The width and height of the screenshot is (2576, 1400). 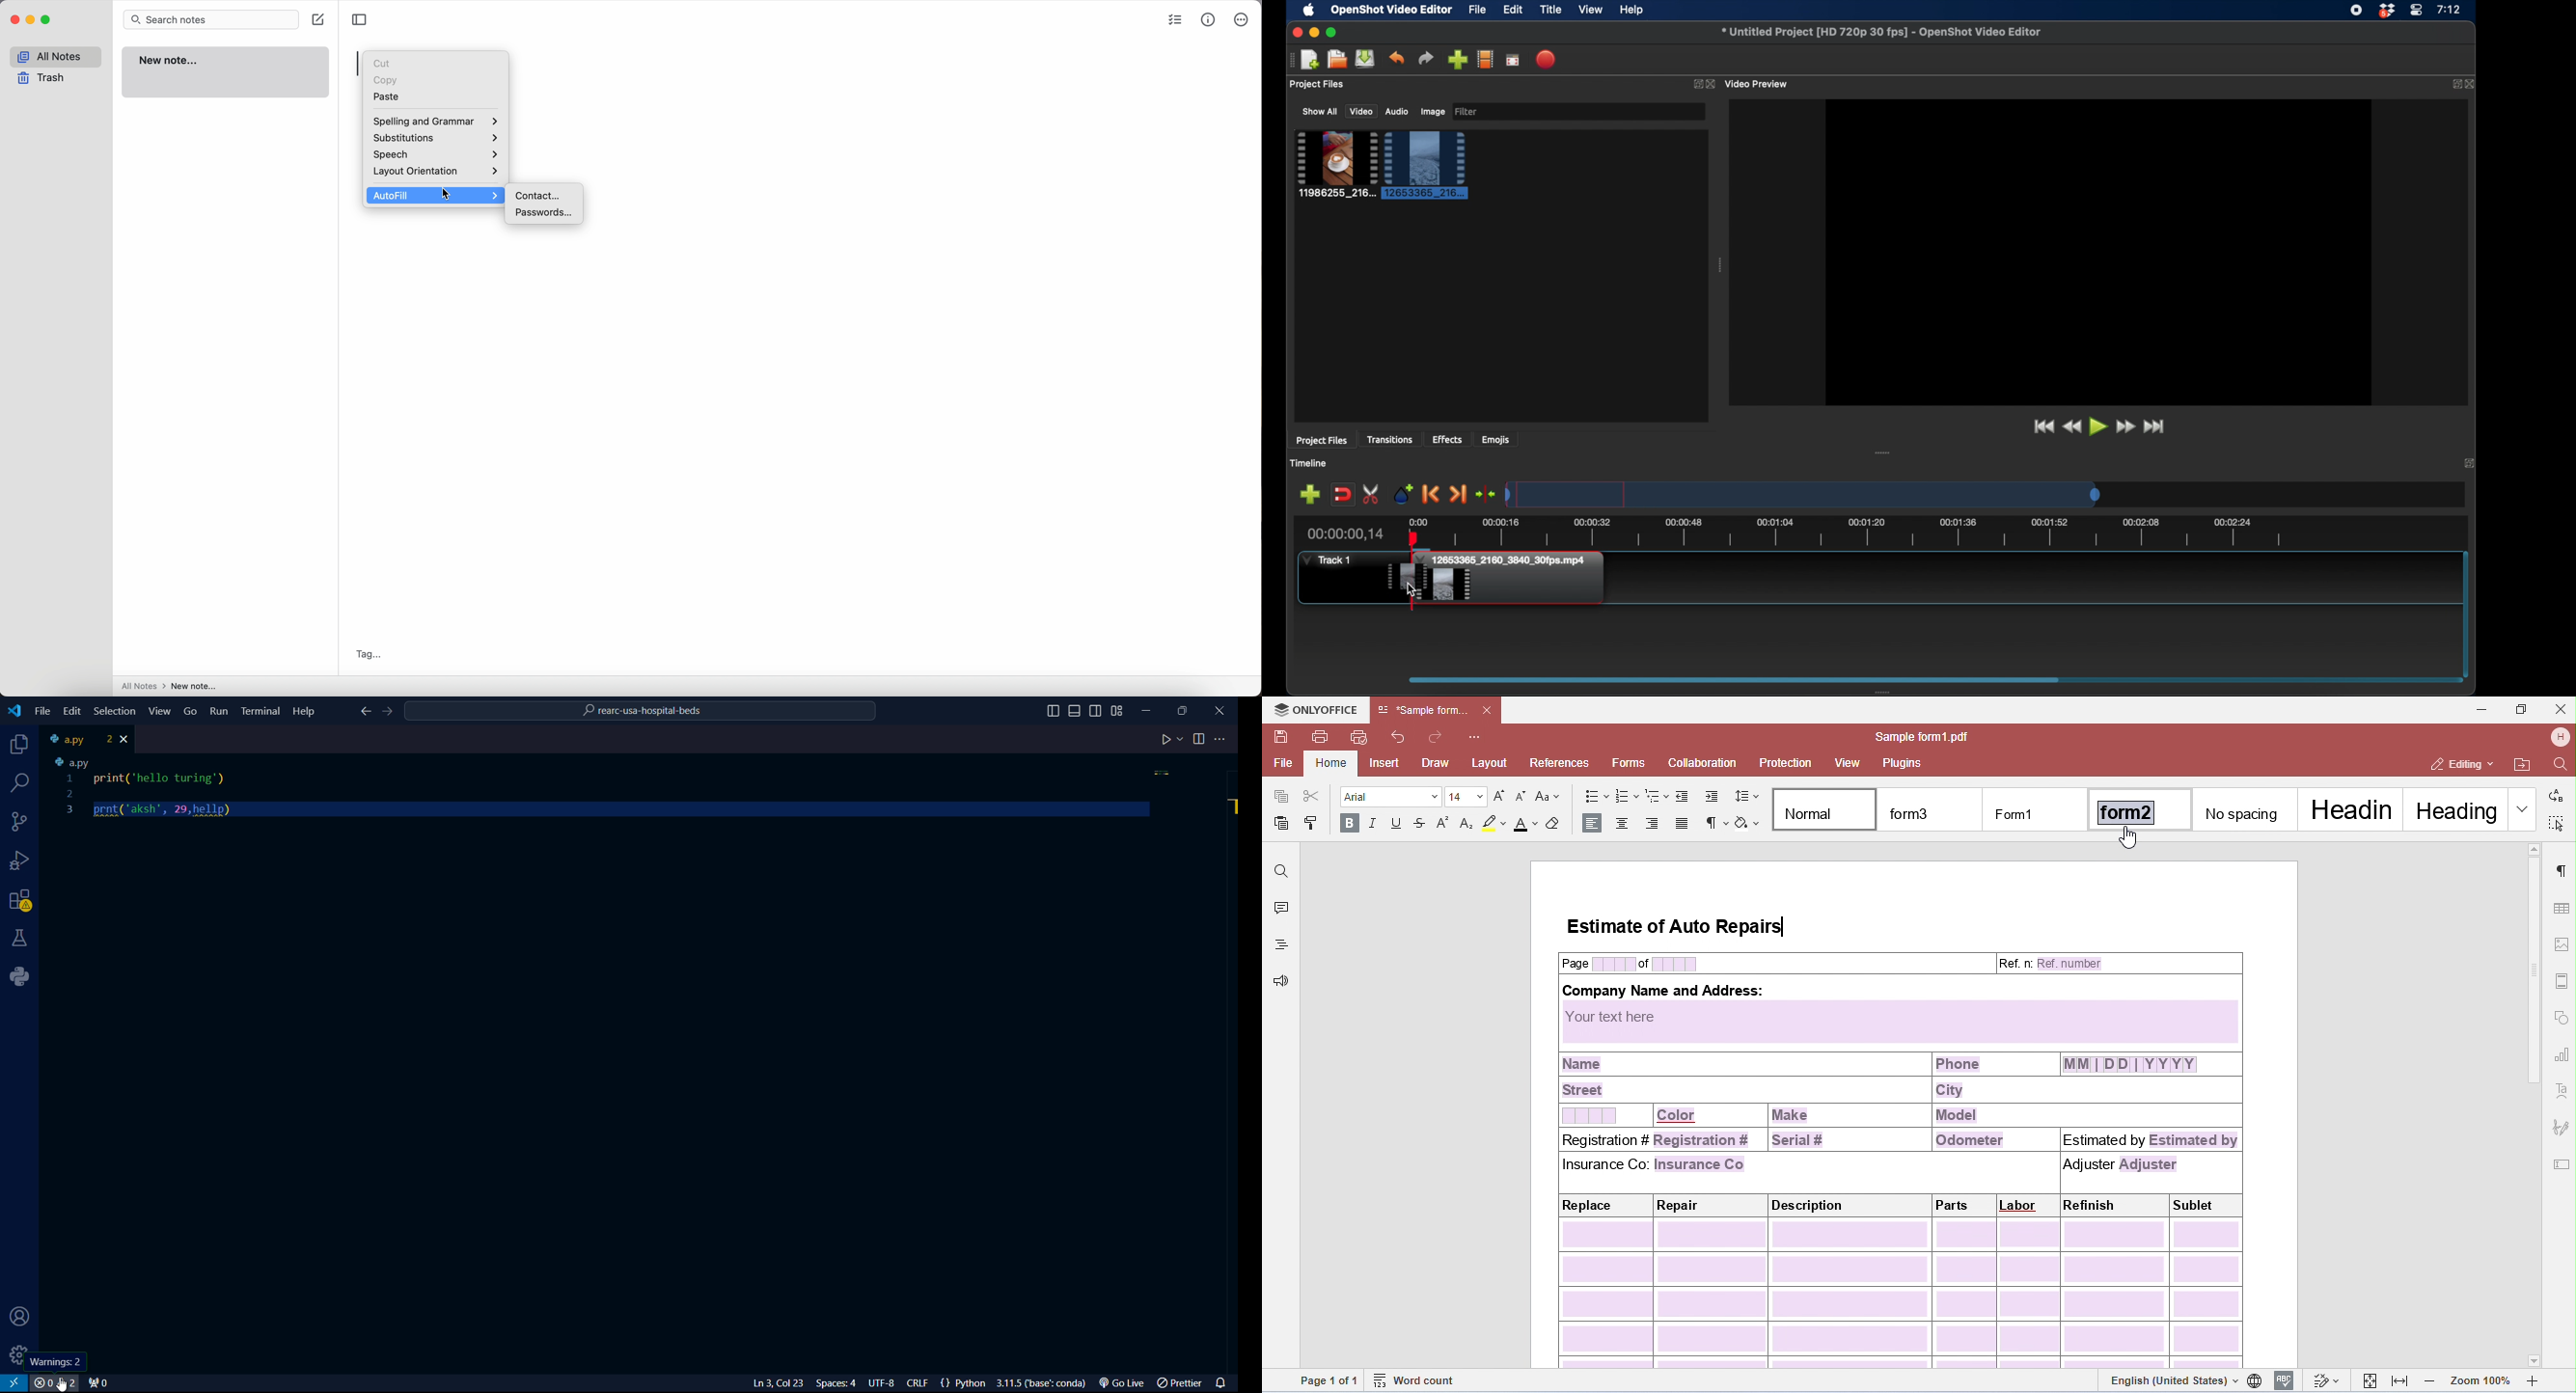 I want to click on drag handle, so click(x=1734, y=678).